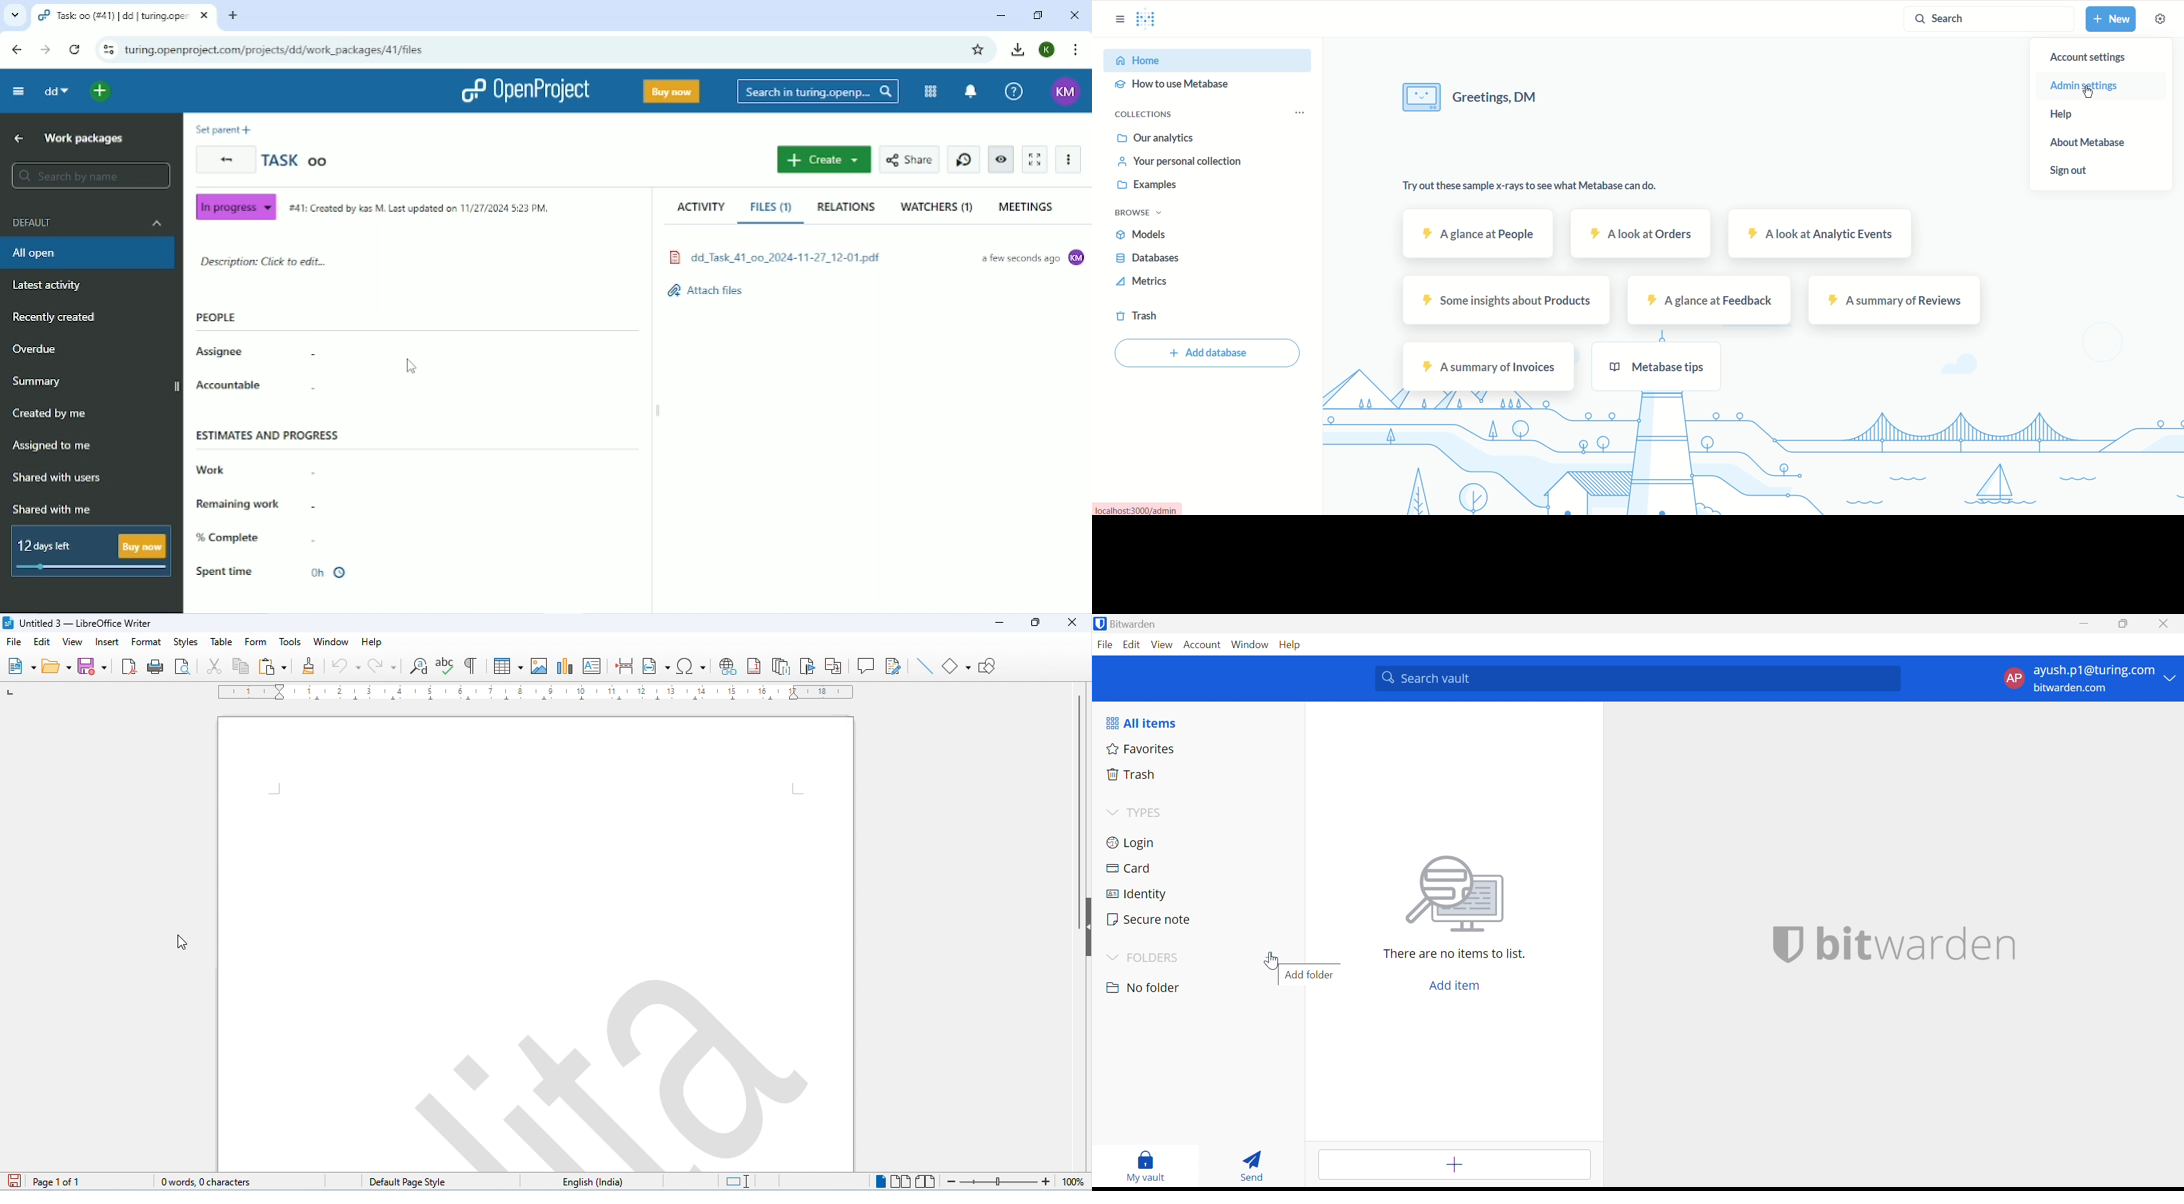  What do you see at coordinates (566, 664) in the screenshot?
I see `insert chart` at bounding box center [566, 664].